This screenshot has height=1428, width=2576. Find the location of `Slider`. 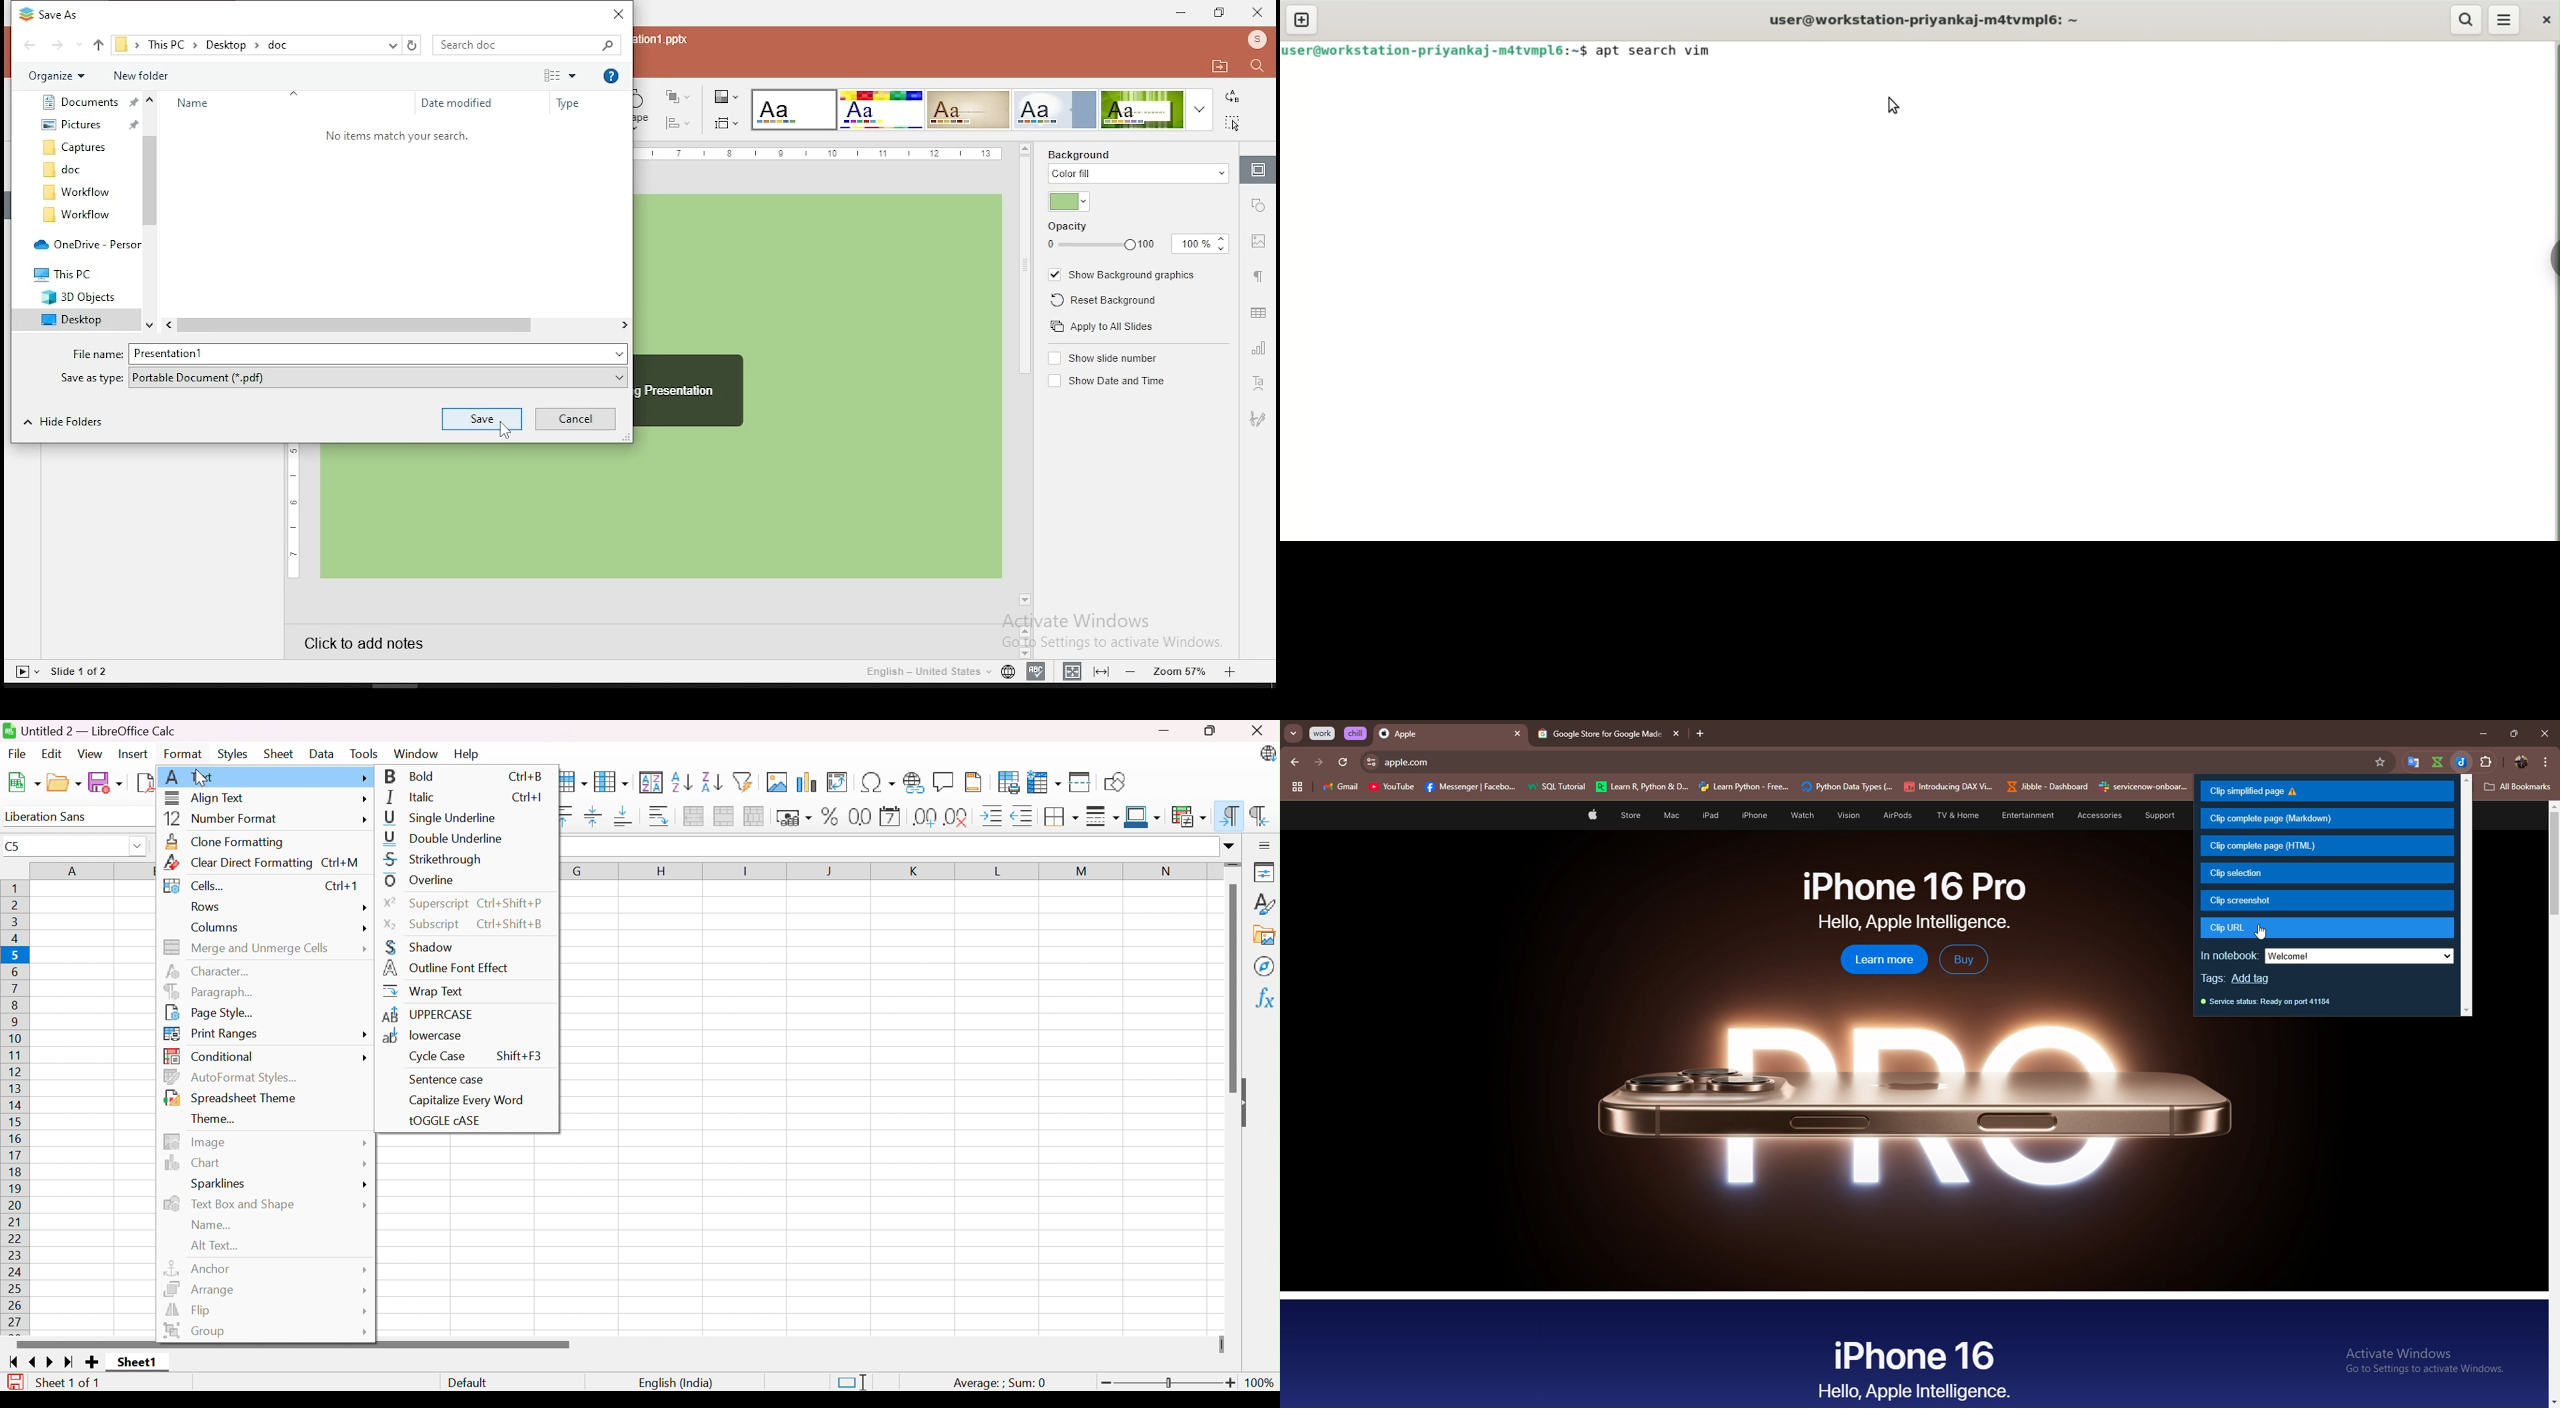

Slider is located at coordinates (1221, 1343).